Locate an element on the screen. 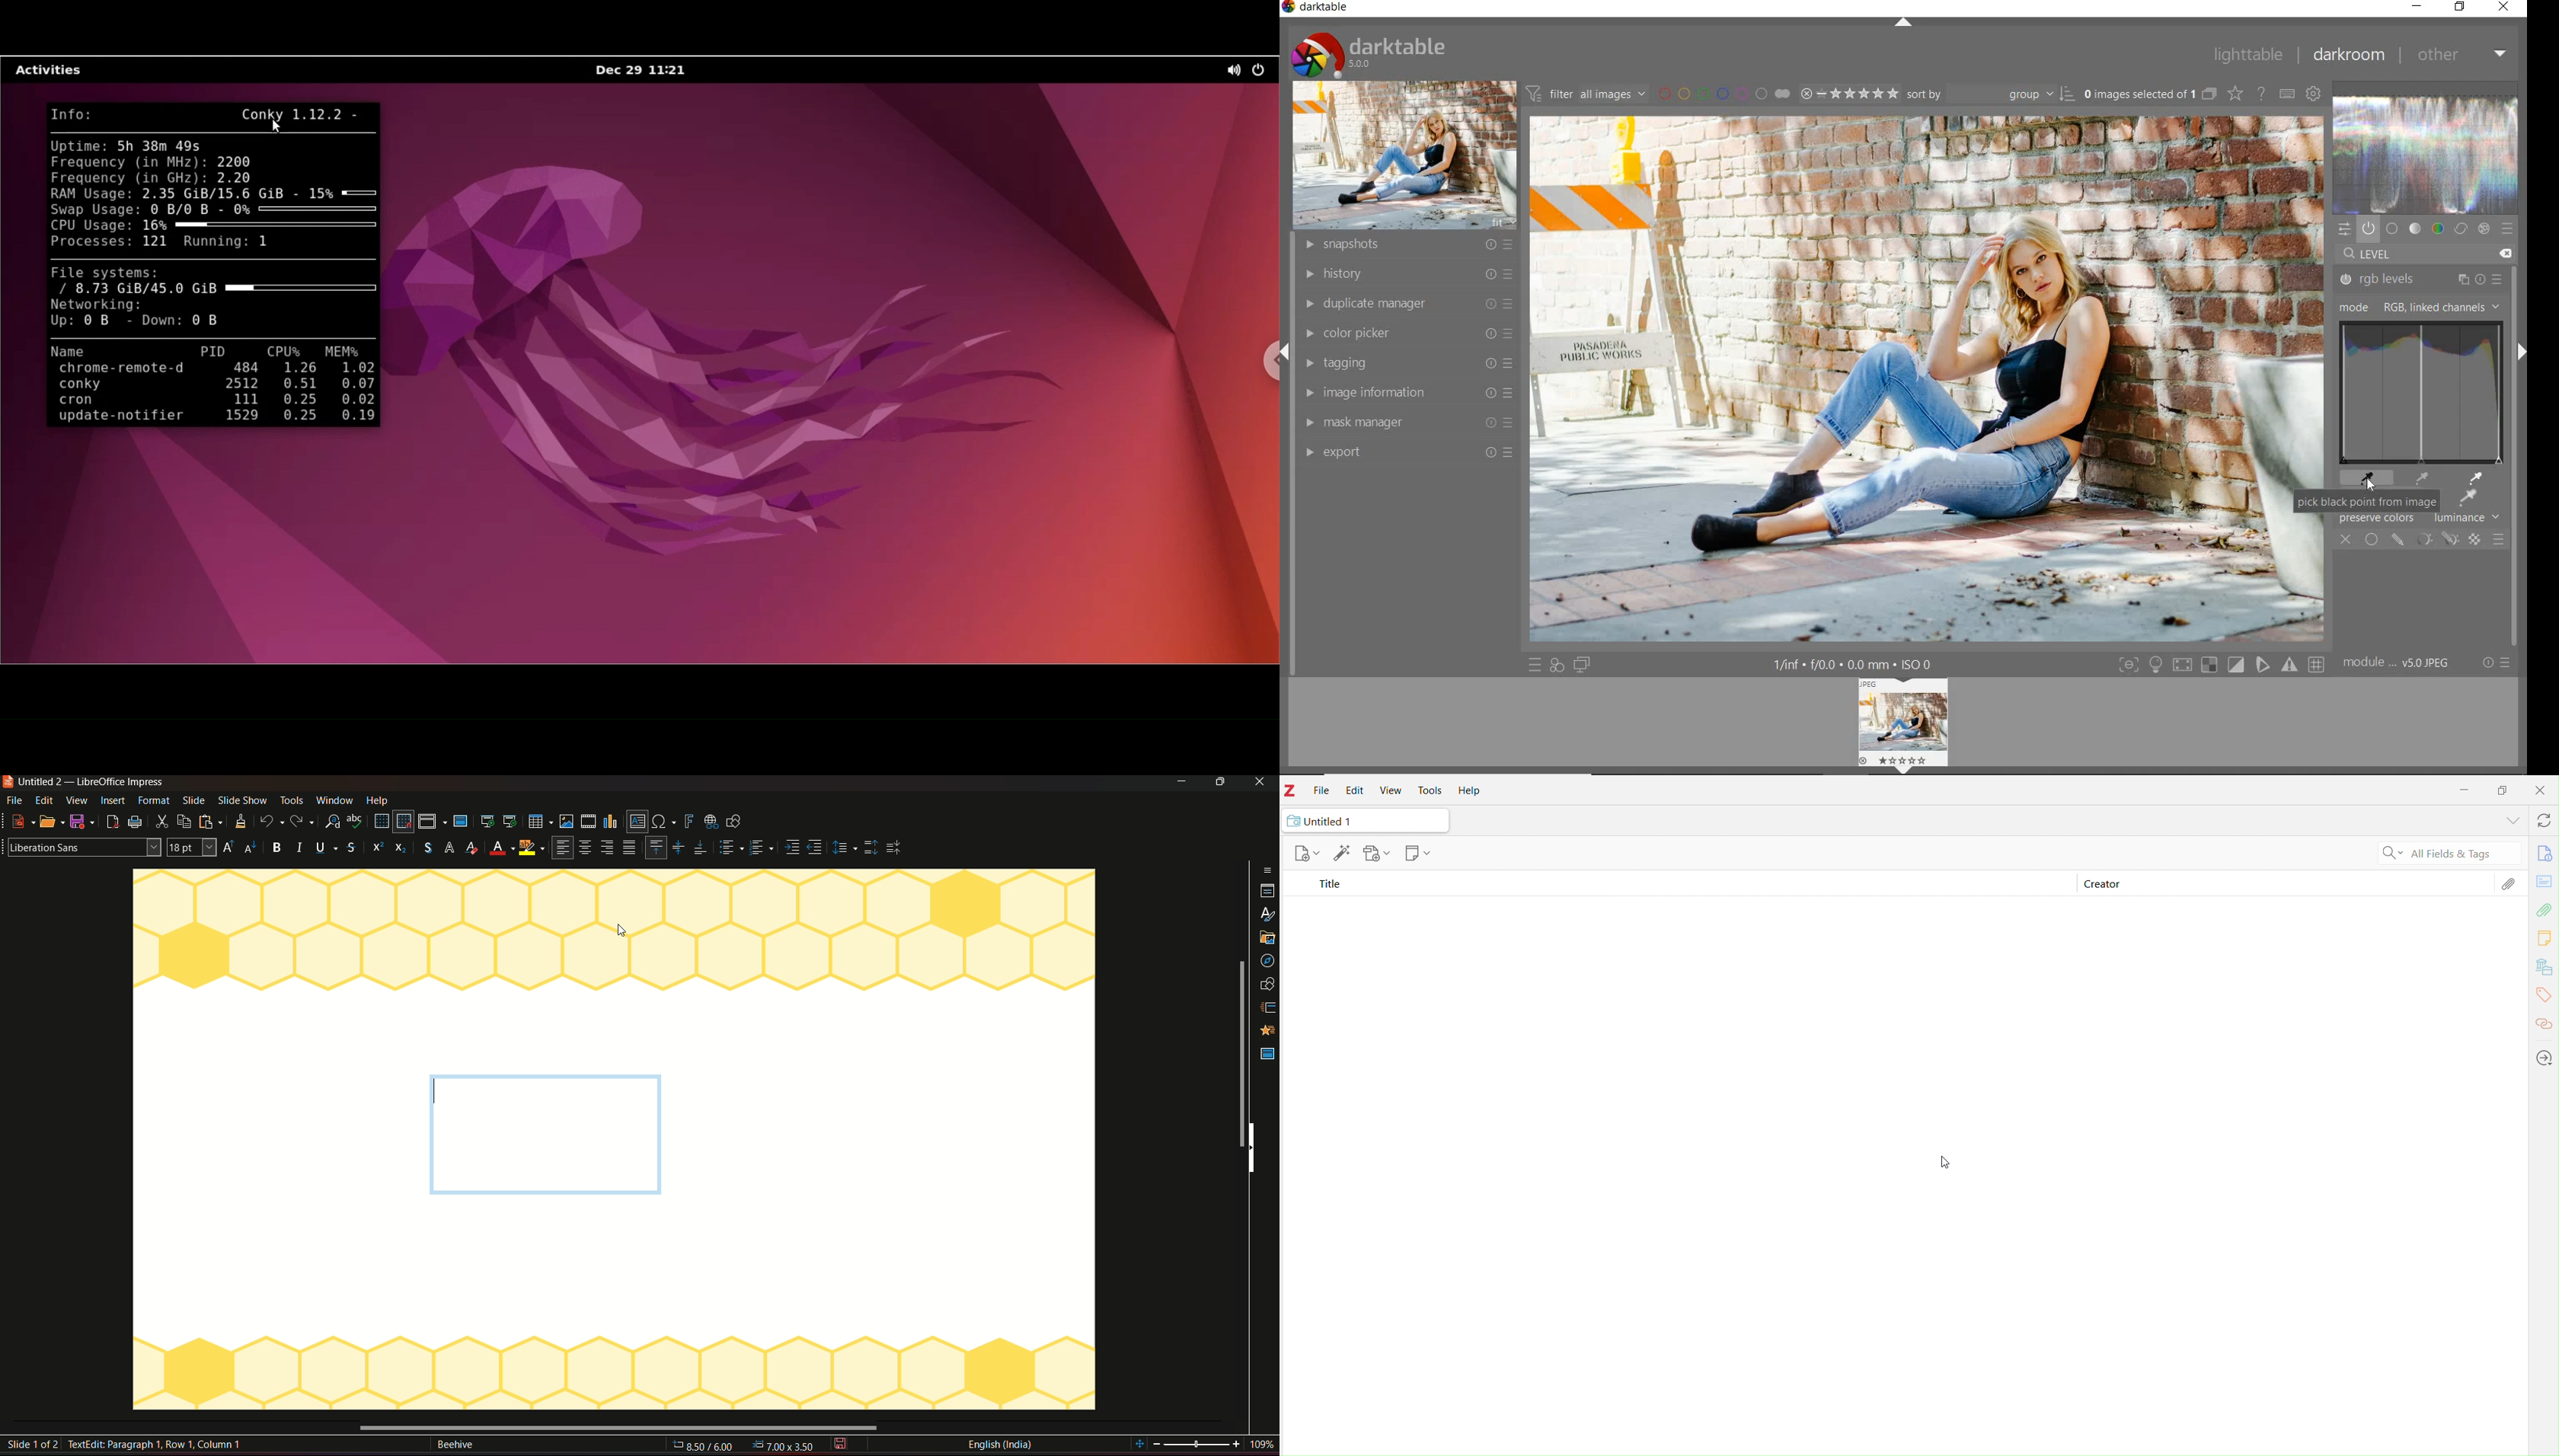 The height and width of the screenshot is (1456, 2576). picker tool is located at coordinates (2467, 498).